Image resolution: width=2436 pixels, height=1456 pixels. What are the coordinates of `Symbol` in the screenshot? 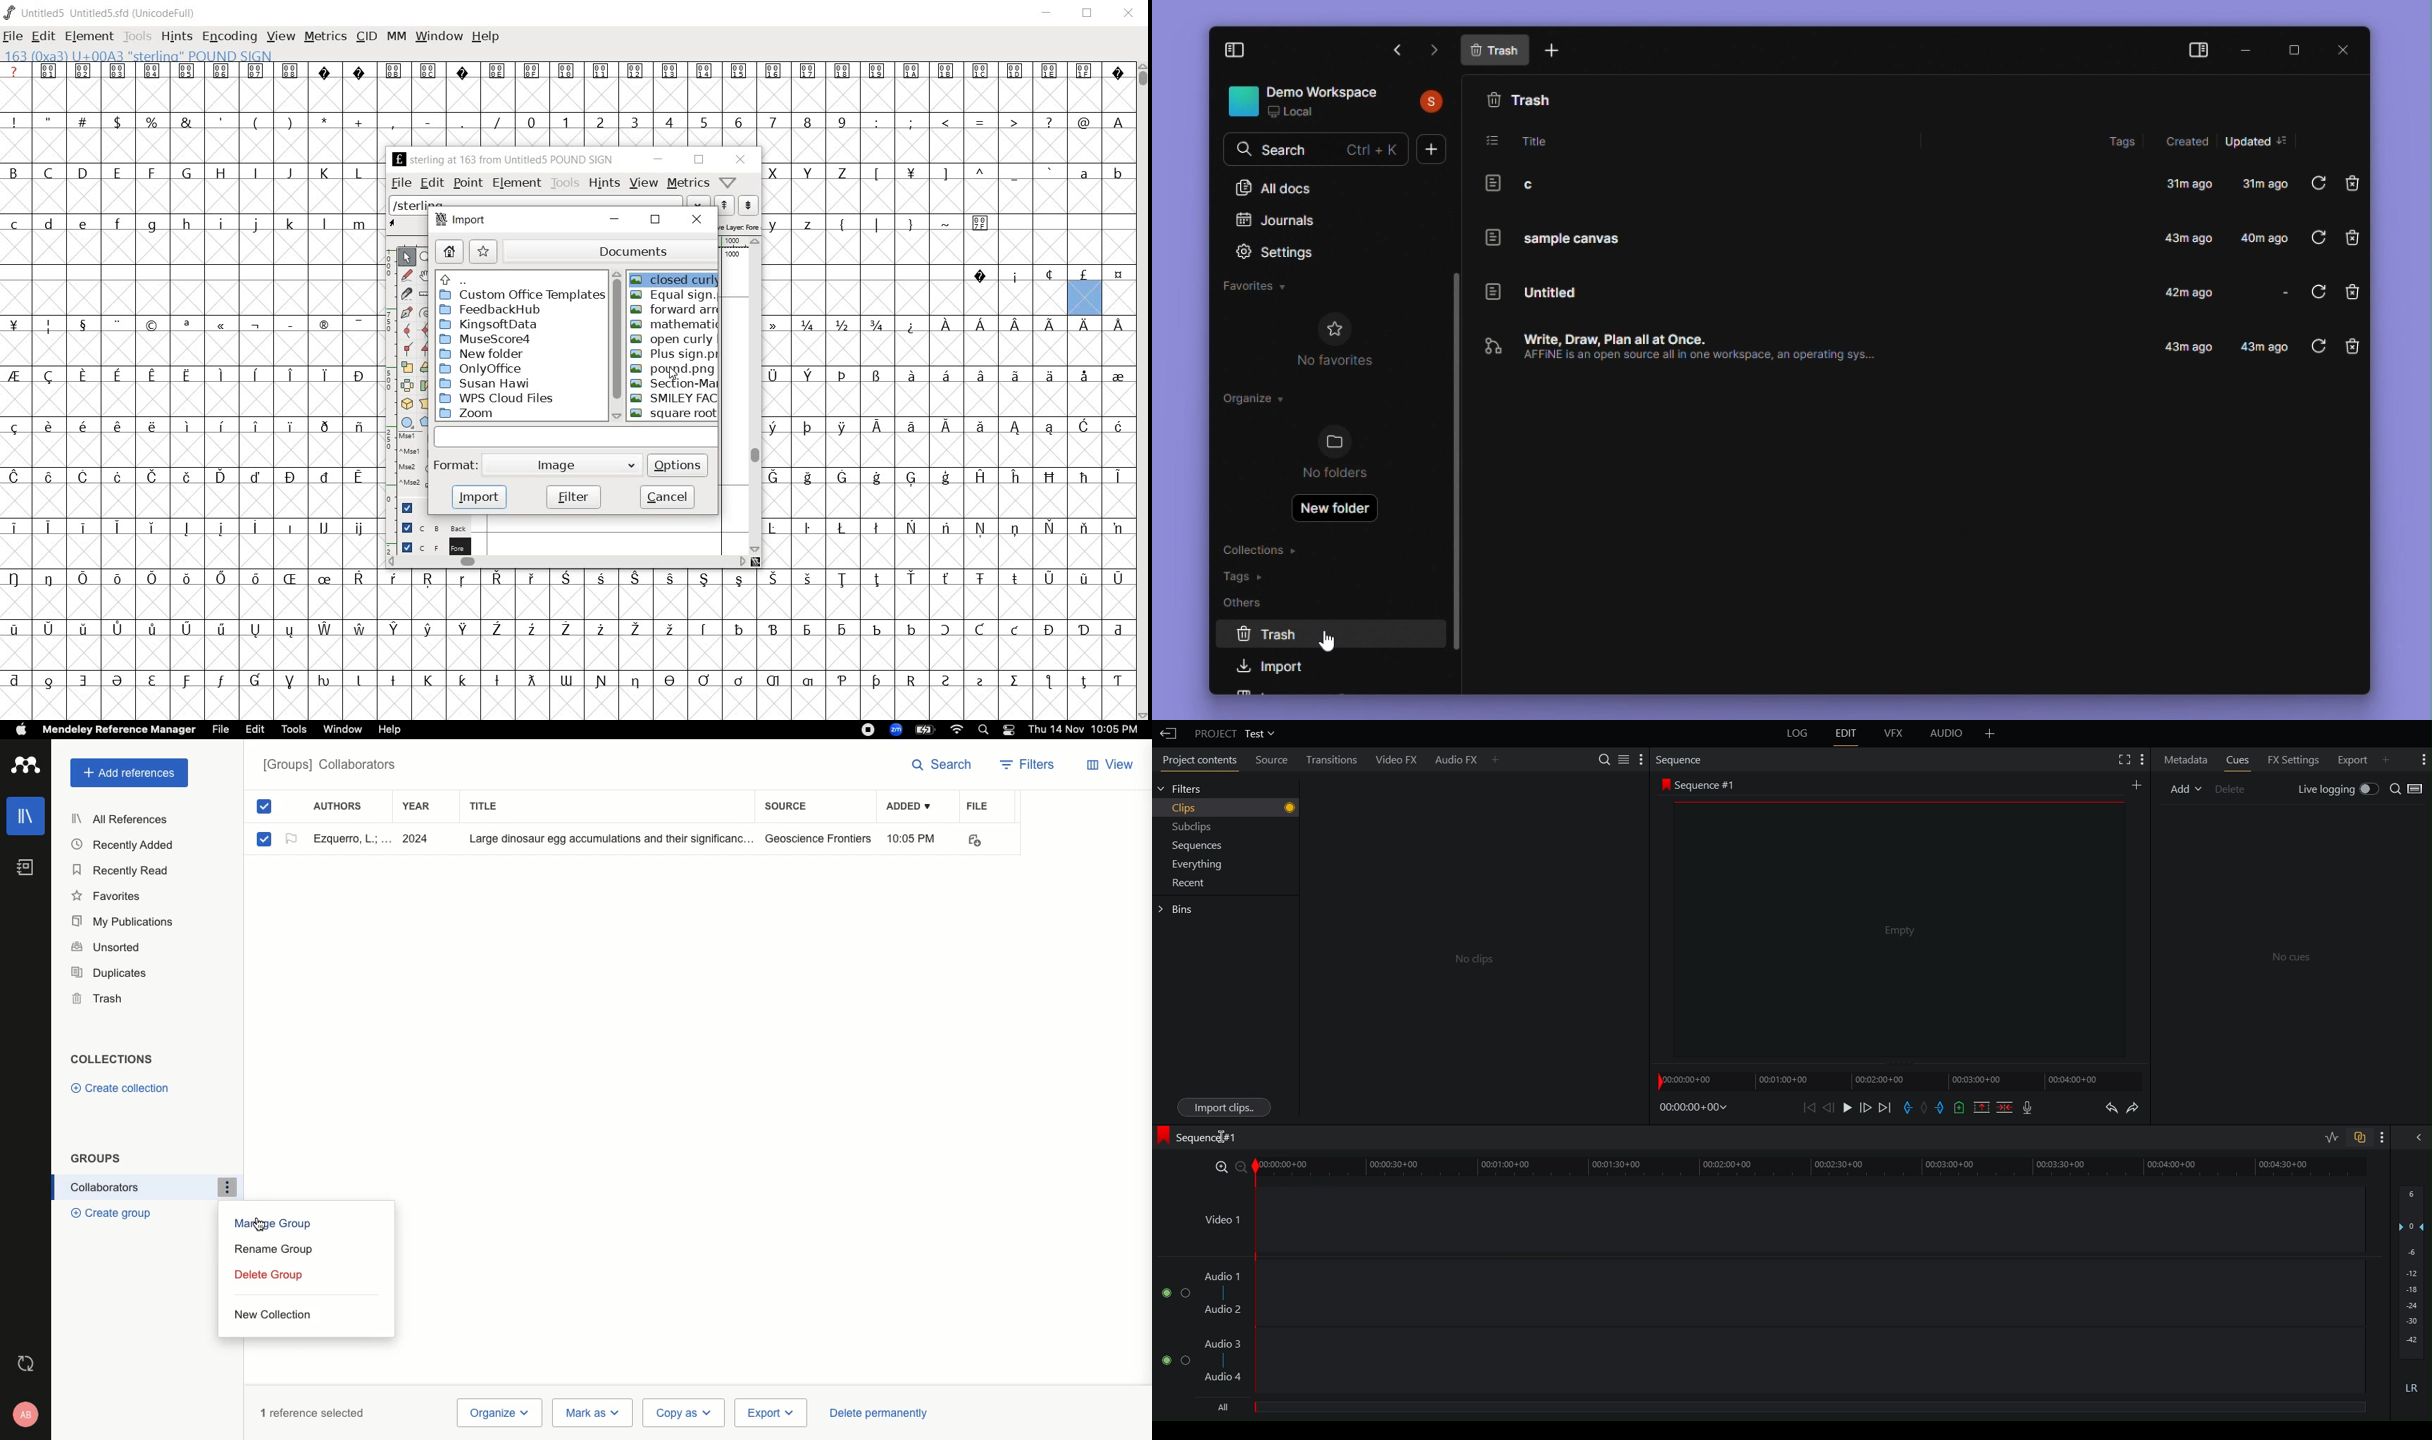 It's located at (738, 681).